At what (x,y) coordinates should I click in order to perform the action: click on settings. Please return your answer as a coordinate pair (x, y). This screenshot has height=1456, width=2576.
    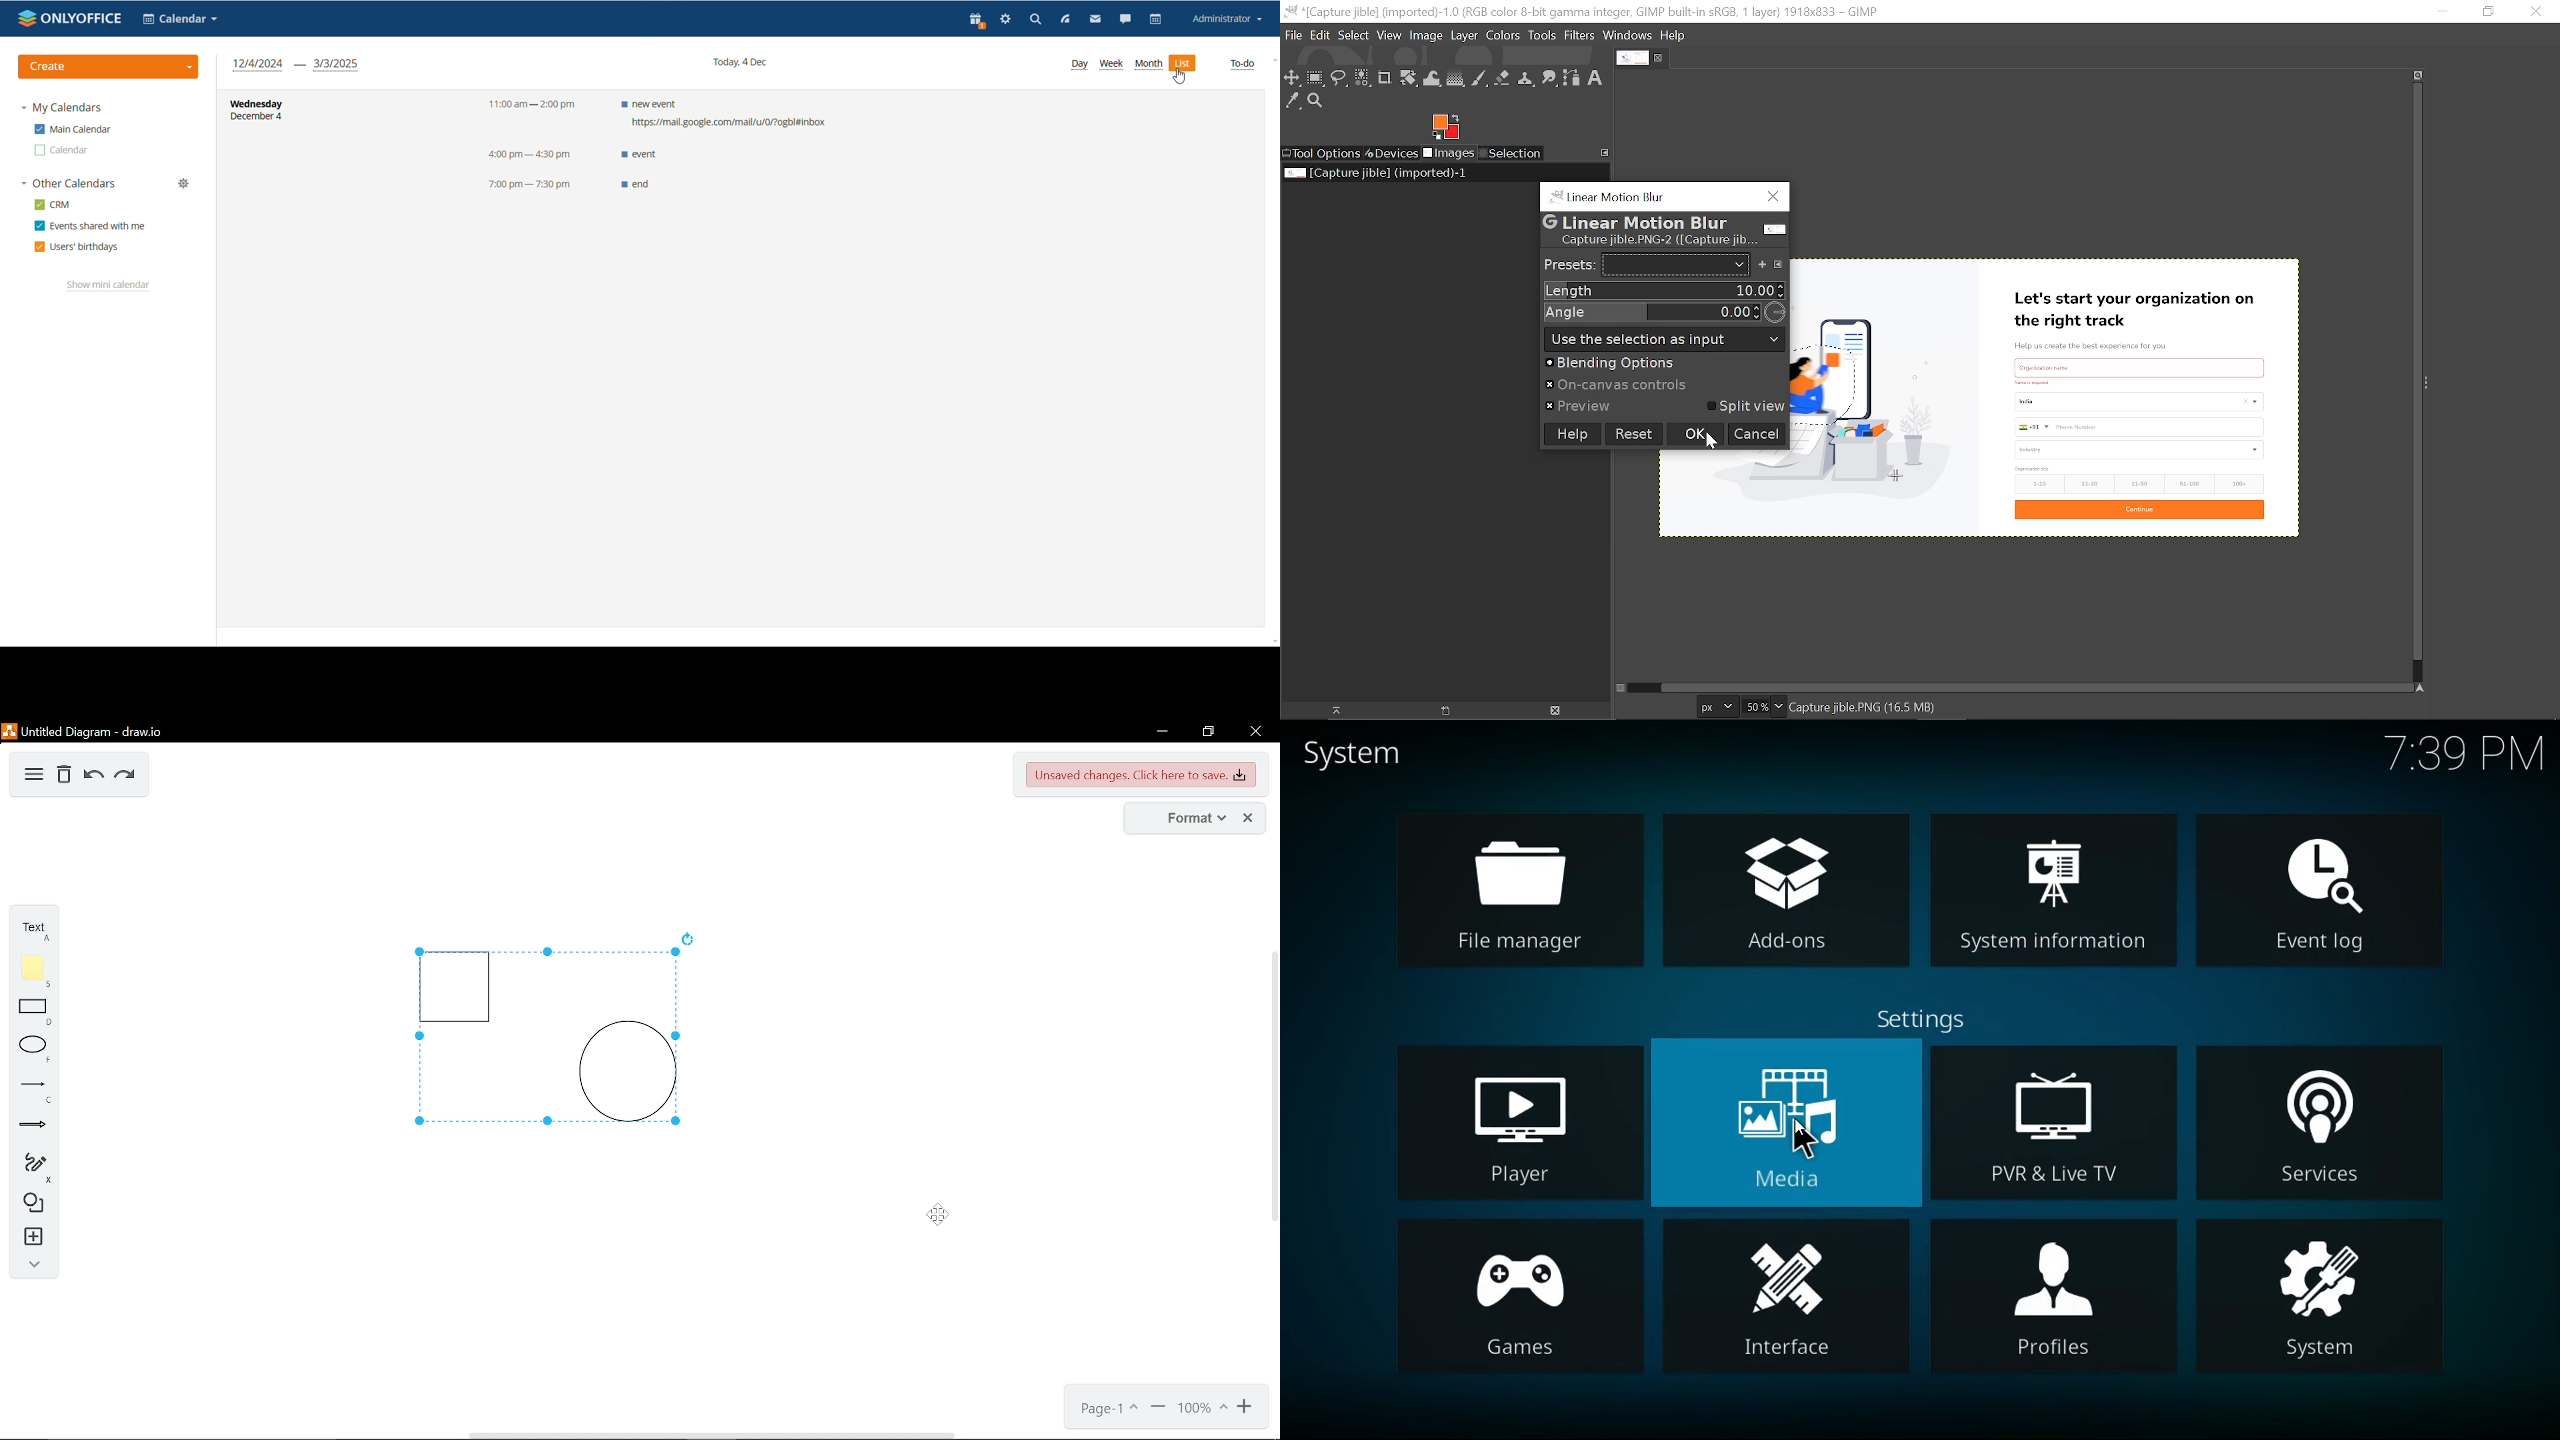
    Looking at the image, I should click on (1932, 1017).